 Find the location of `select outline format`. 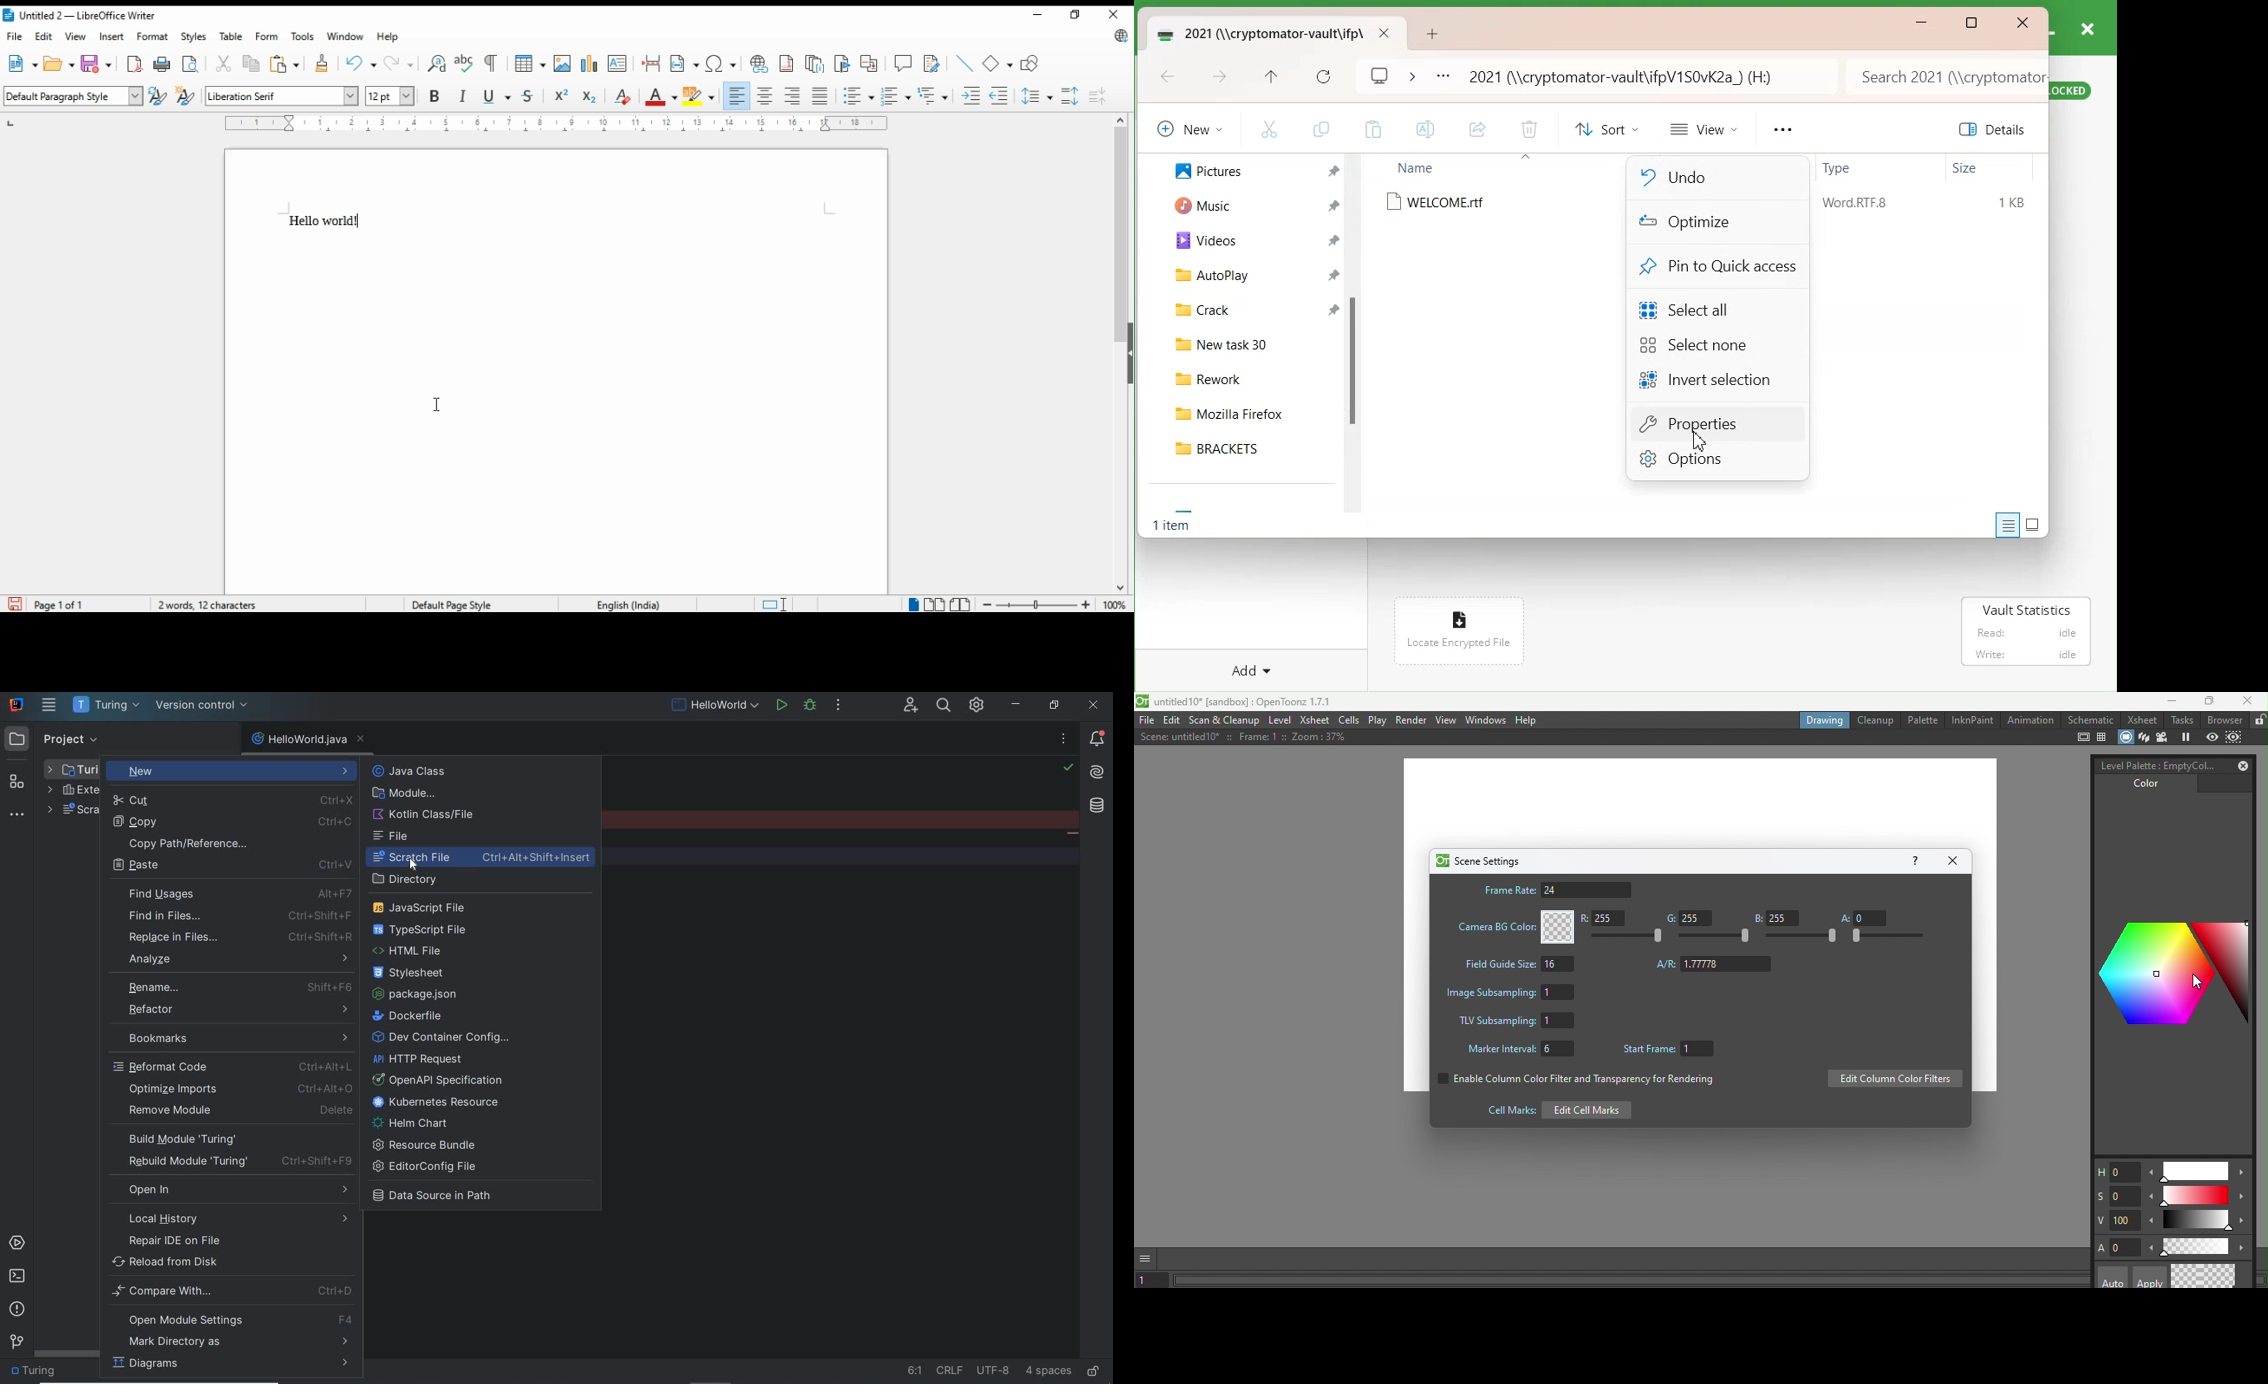

select outline format is located at coordinates (933, 96).